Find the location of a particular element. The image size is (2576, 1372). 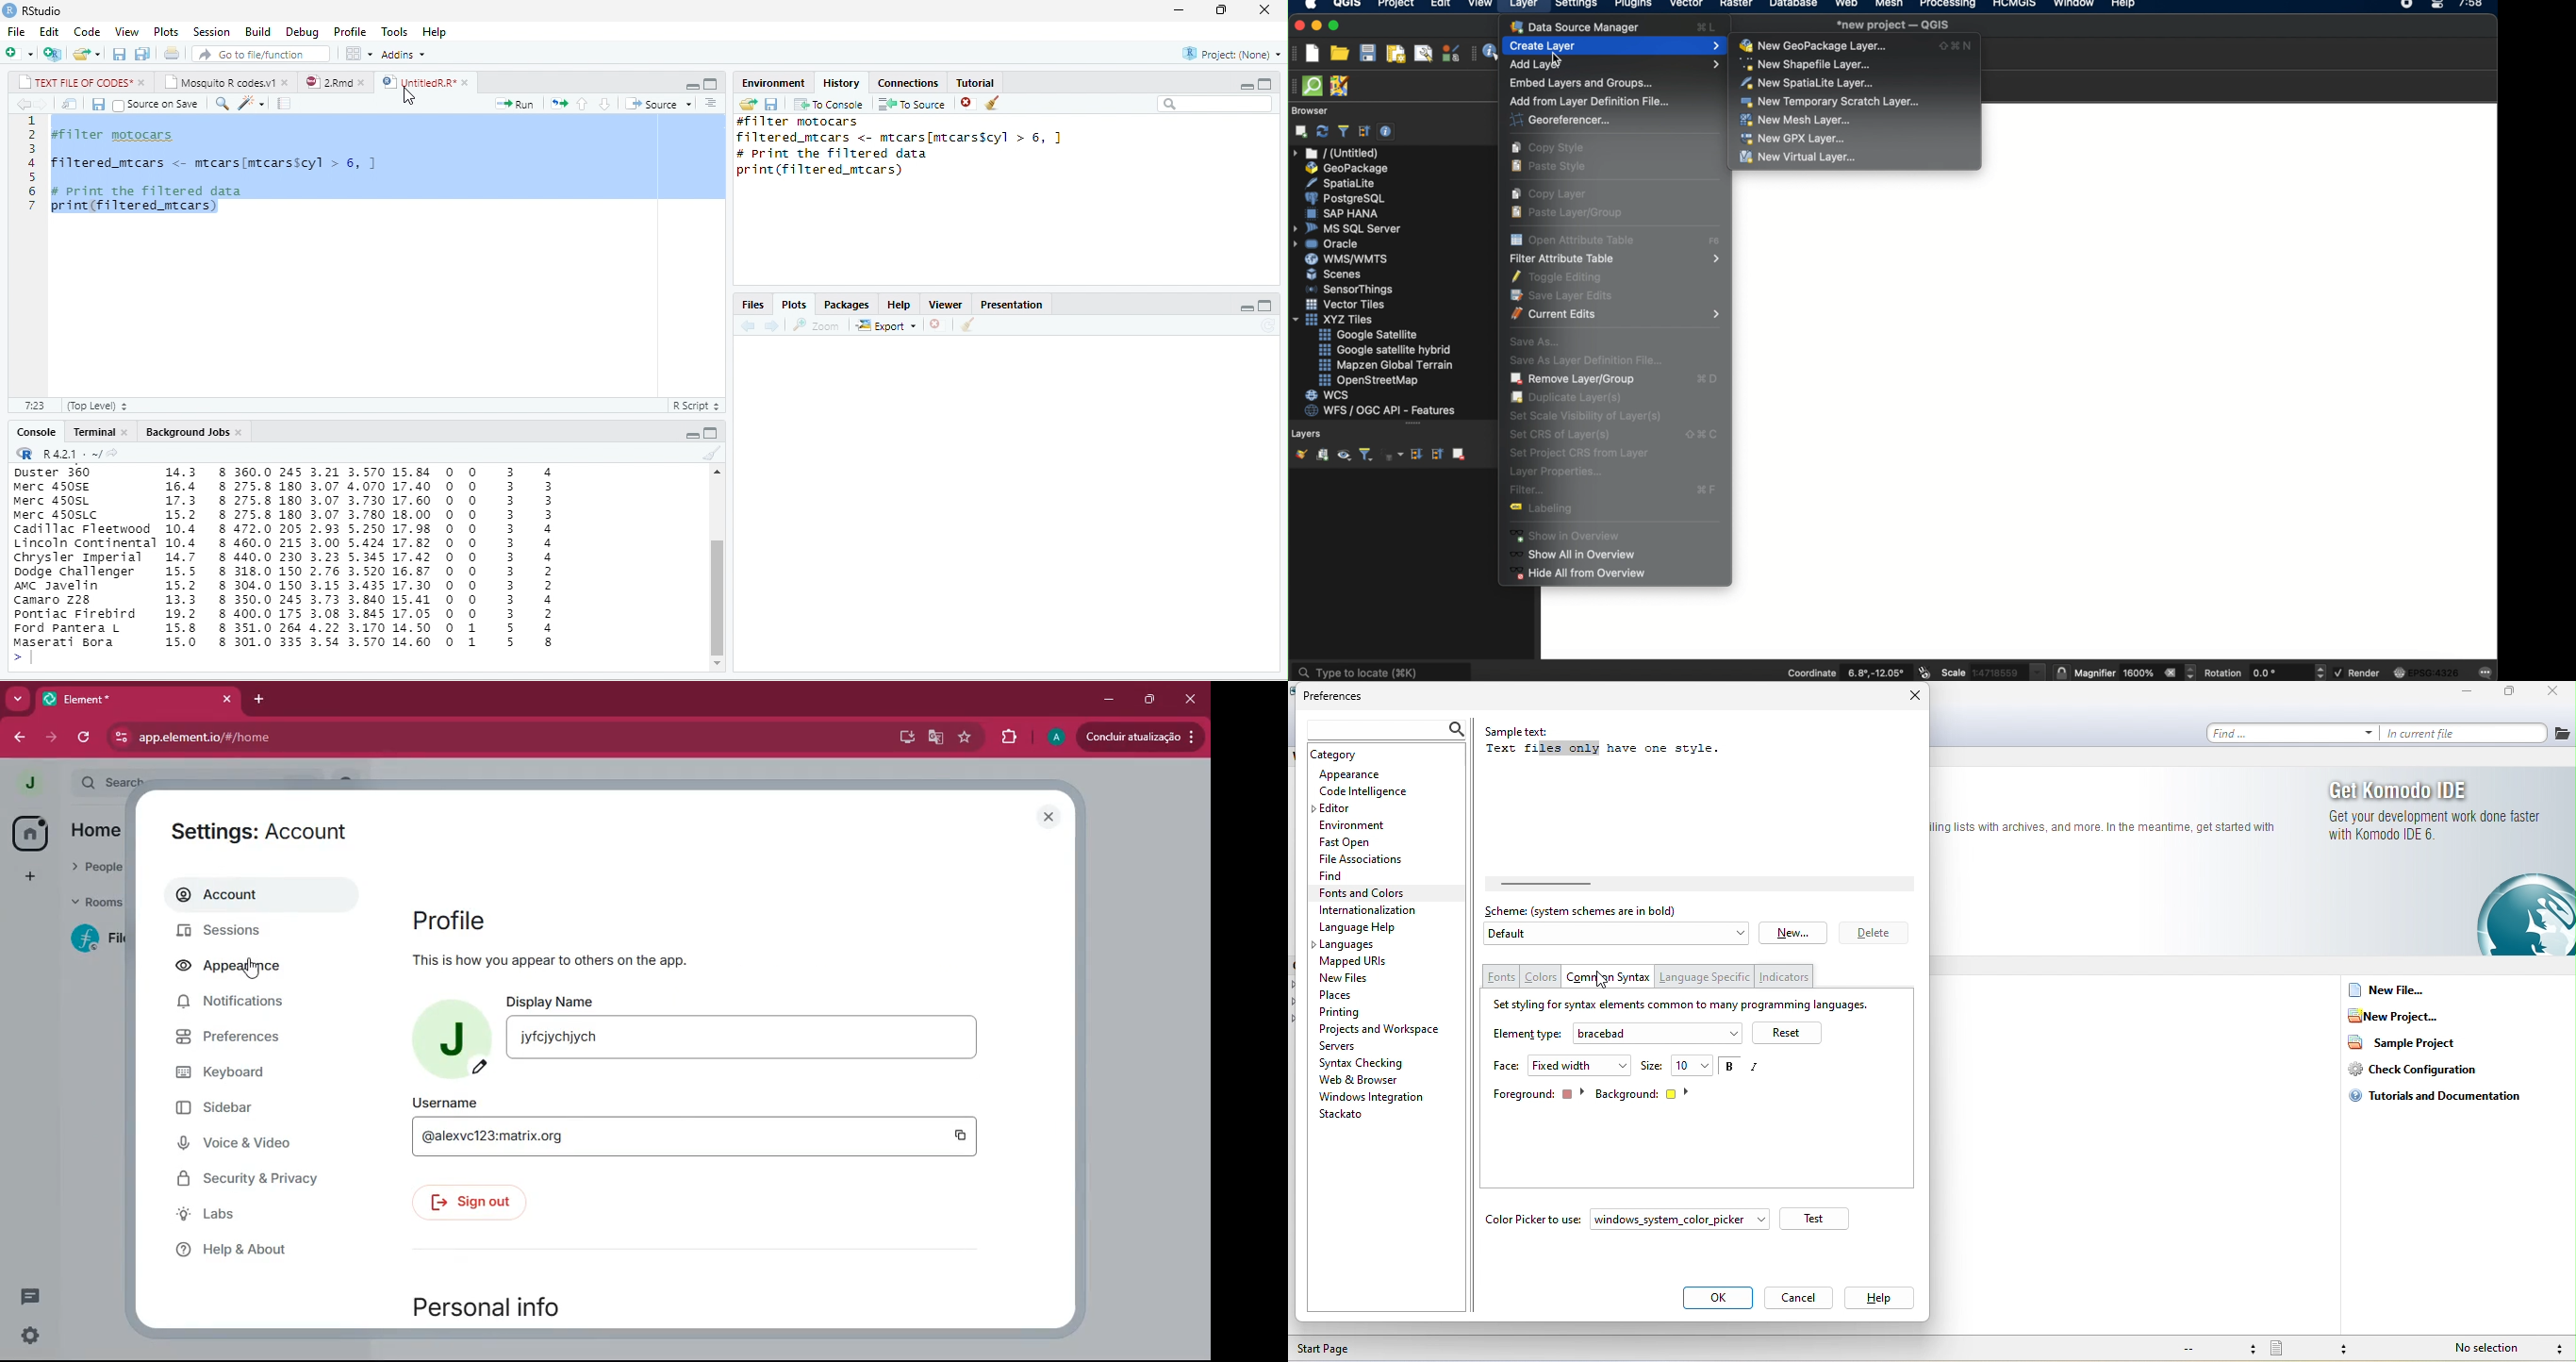

scroll bar is located at coordinates (718, 596).